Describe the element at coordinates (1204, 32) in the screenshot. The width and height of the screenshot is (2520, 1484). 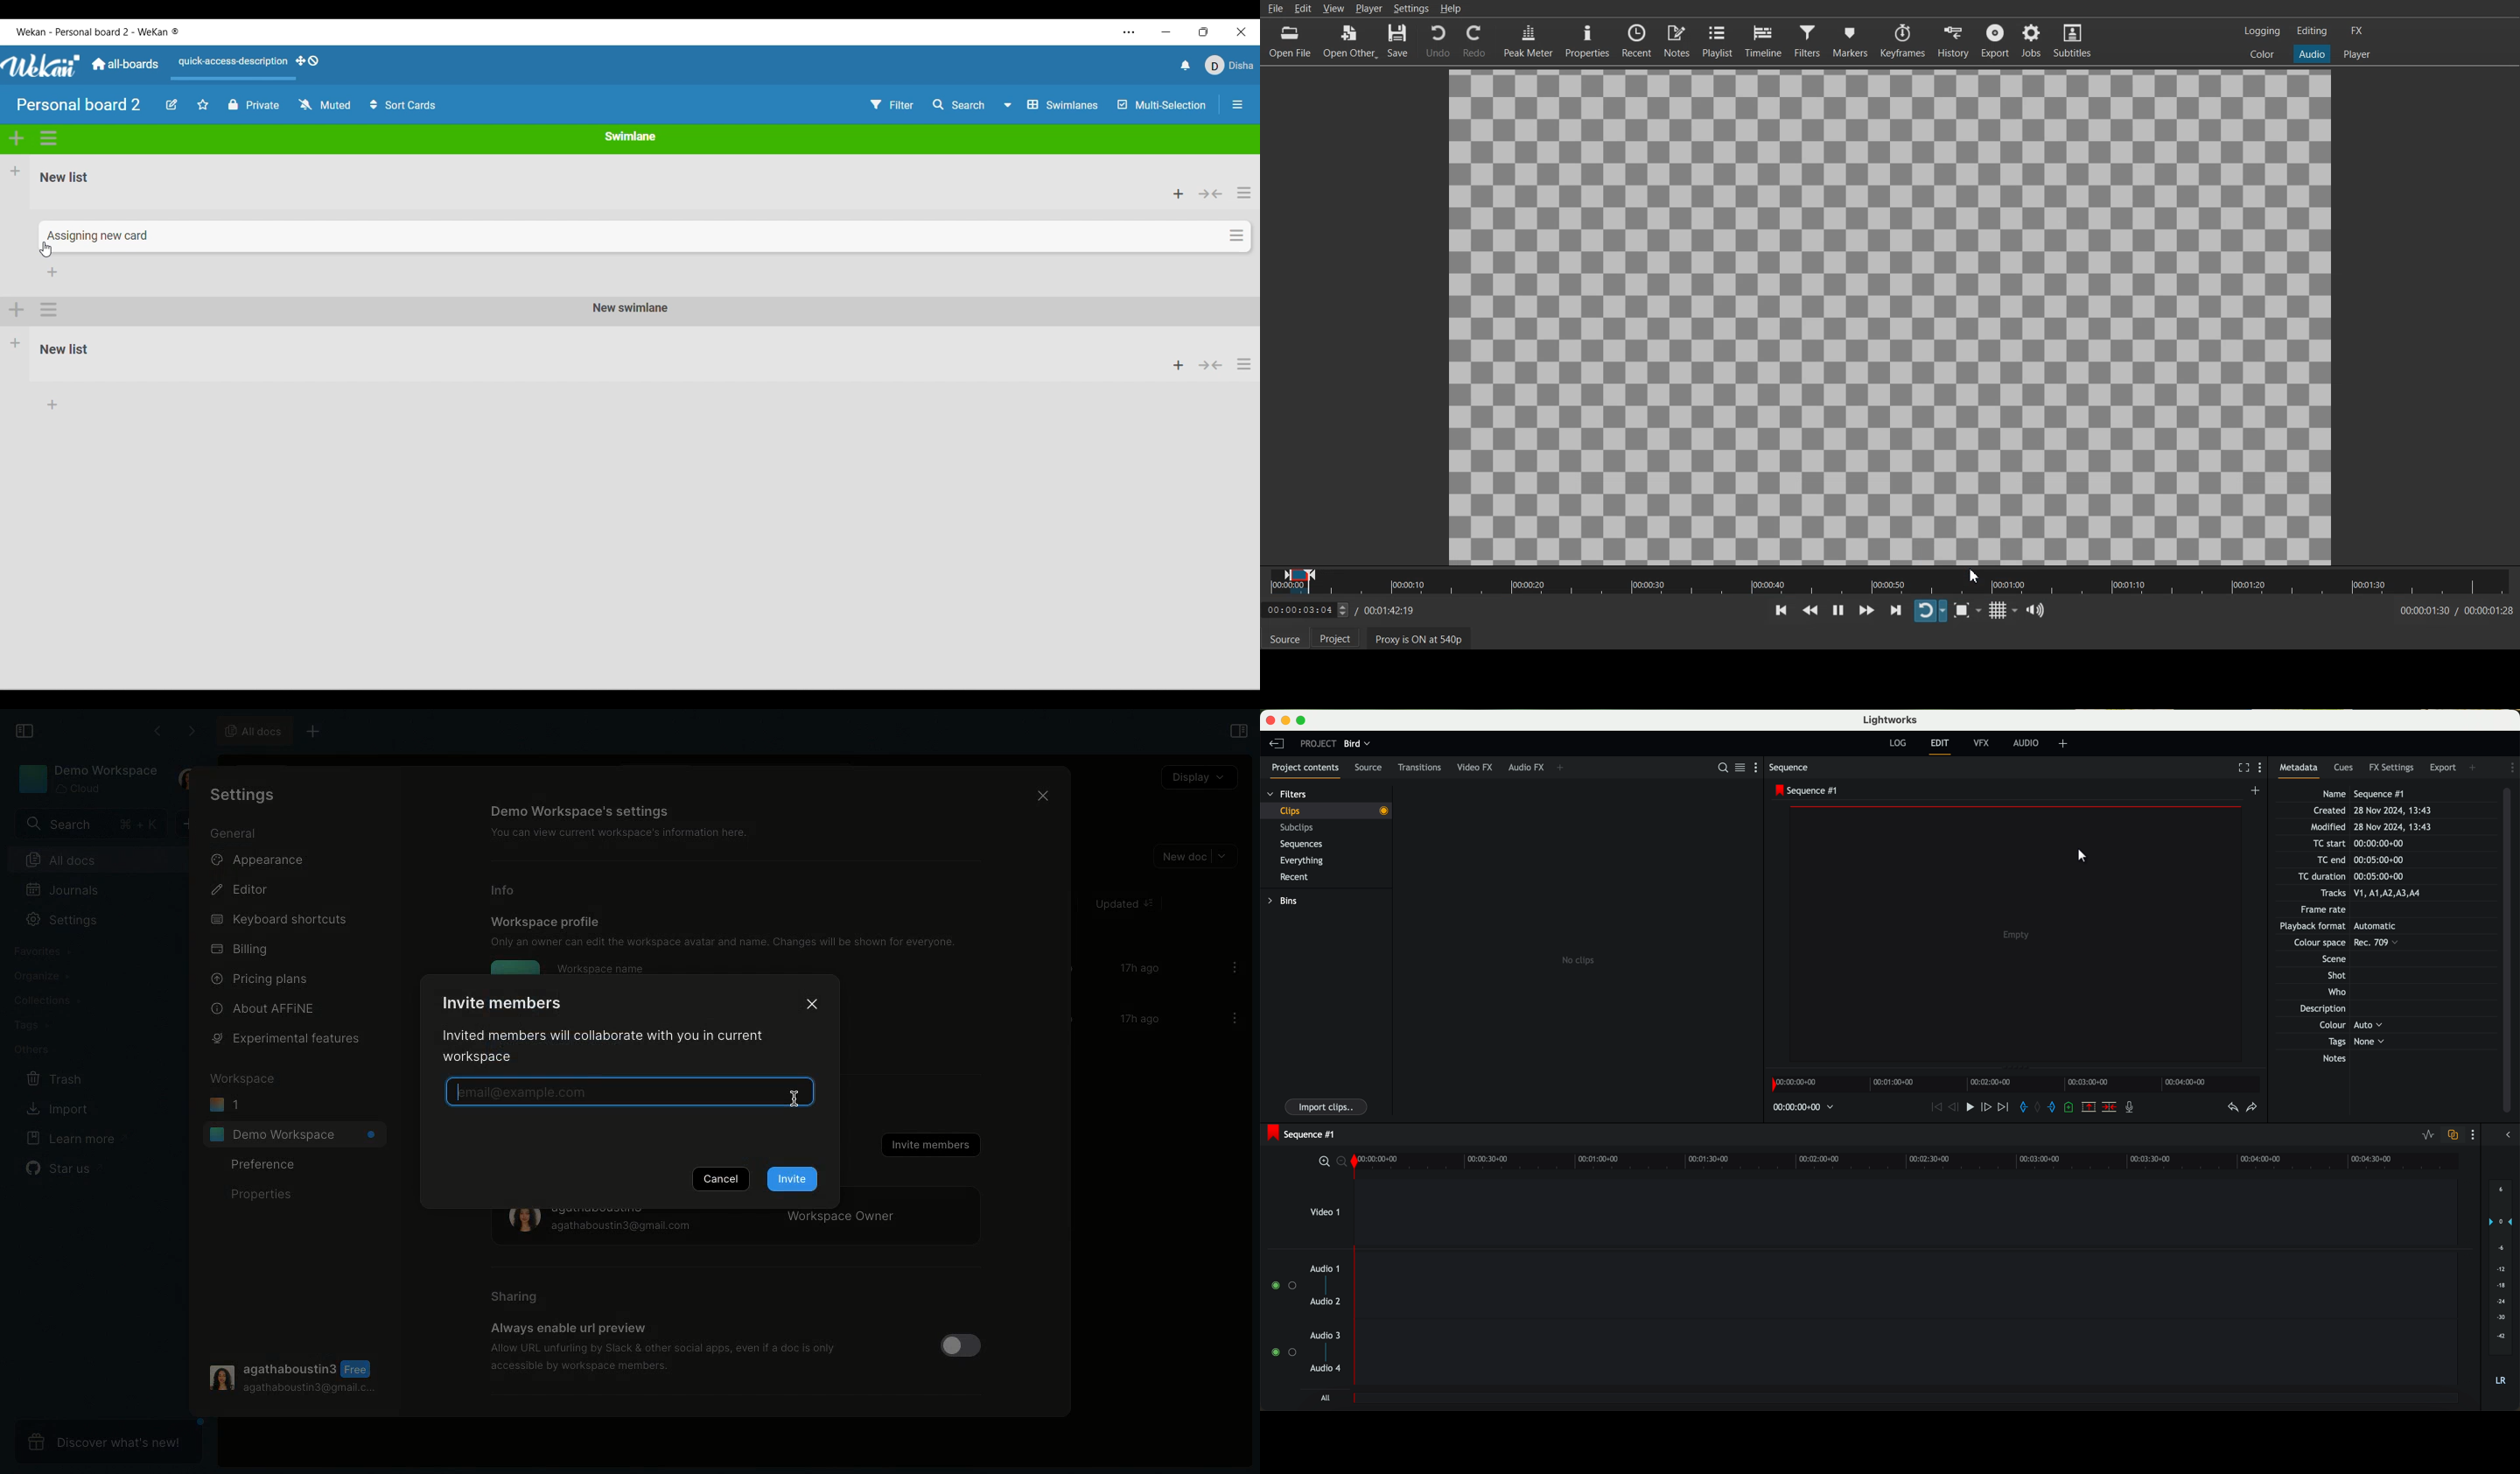
I see `Show interface in a smaller tab` at that location.